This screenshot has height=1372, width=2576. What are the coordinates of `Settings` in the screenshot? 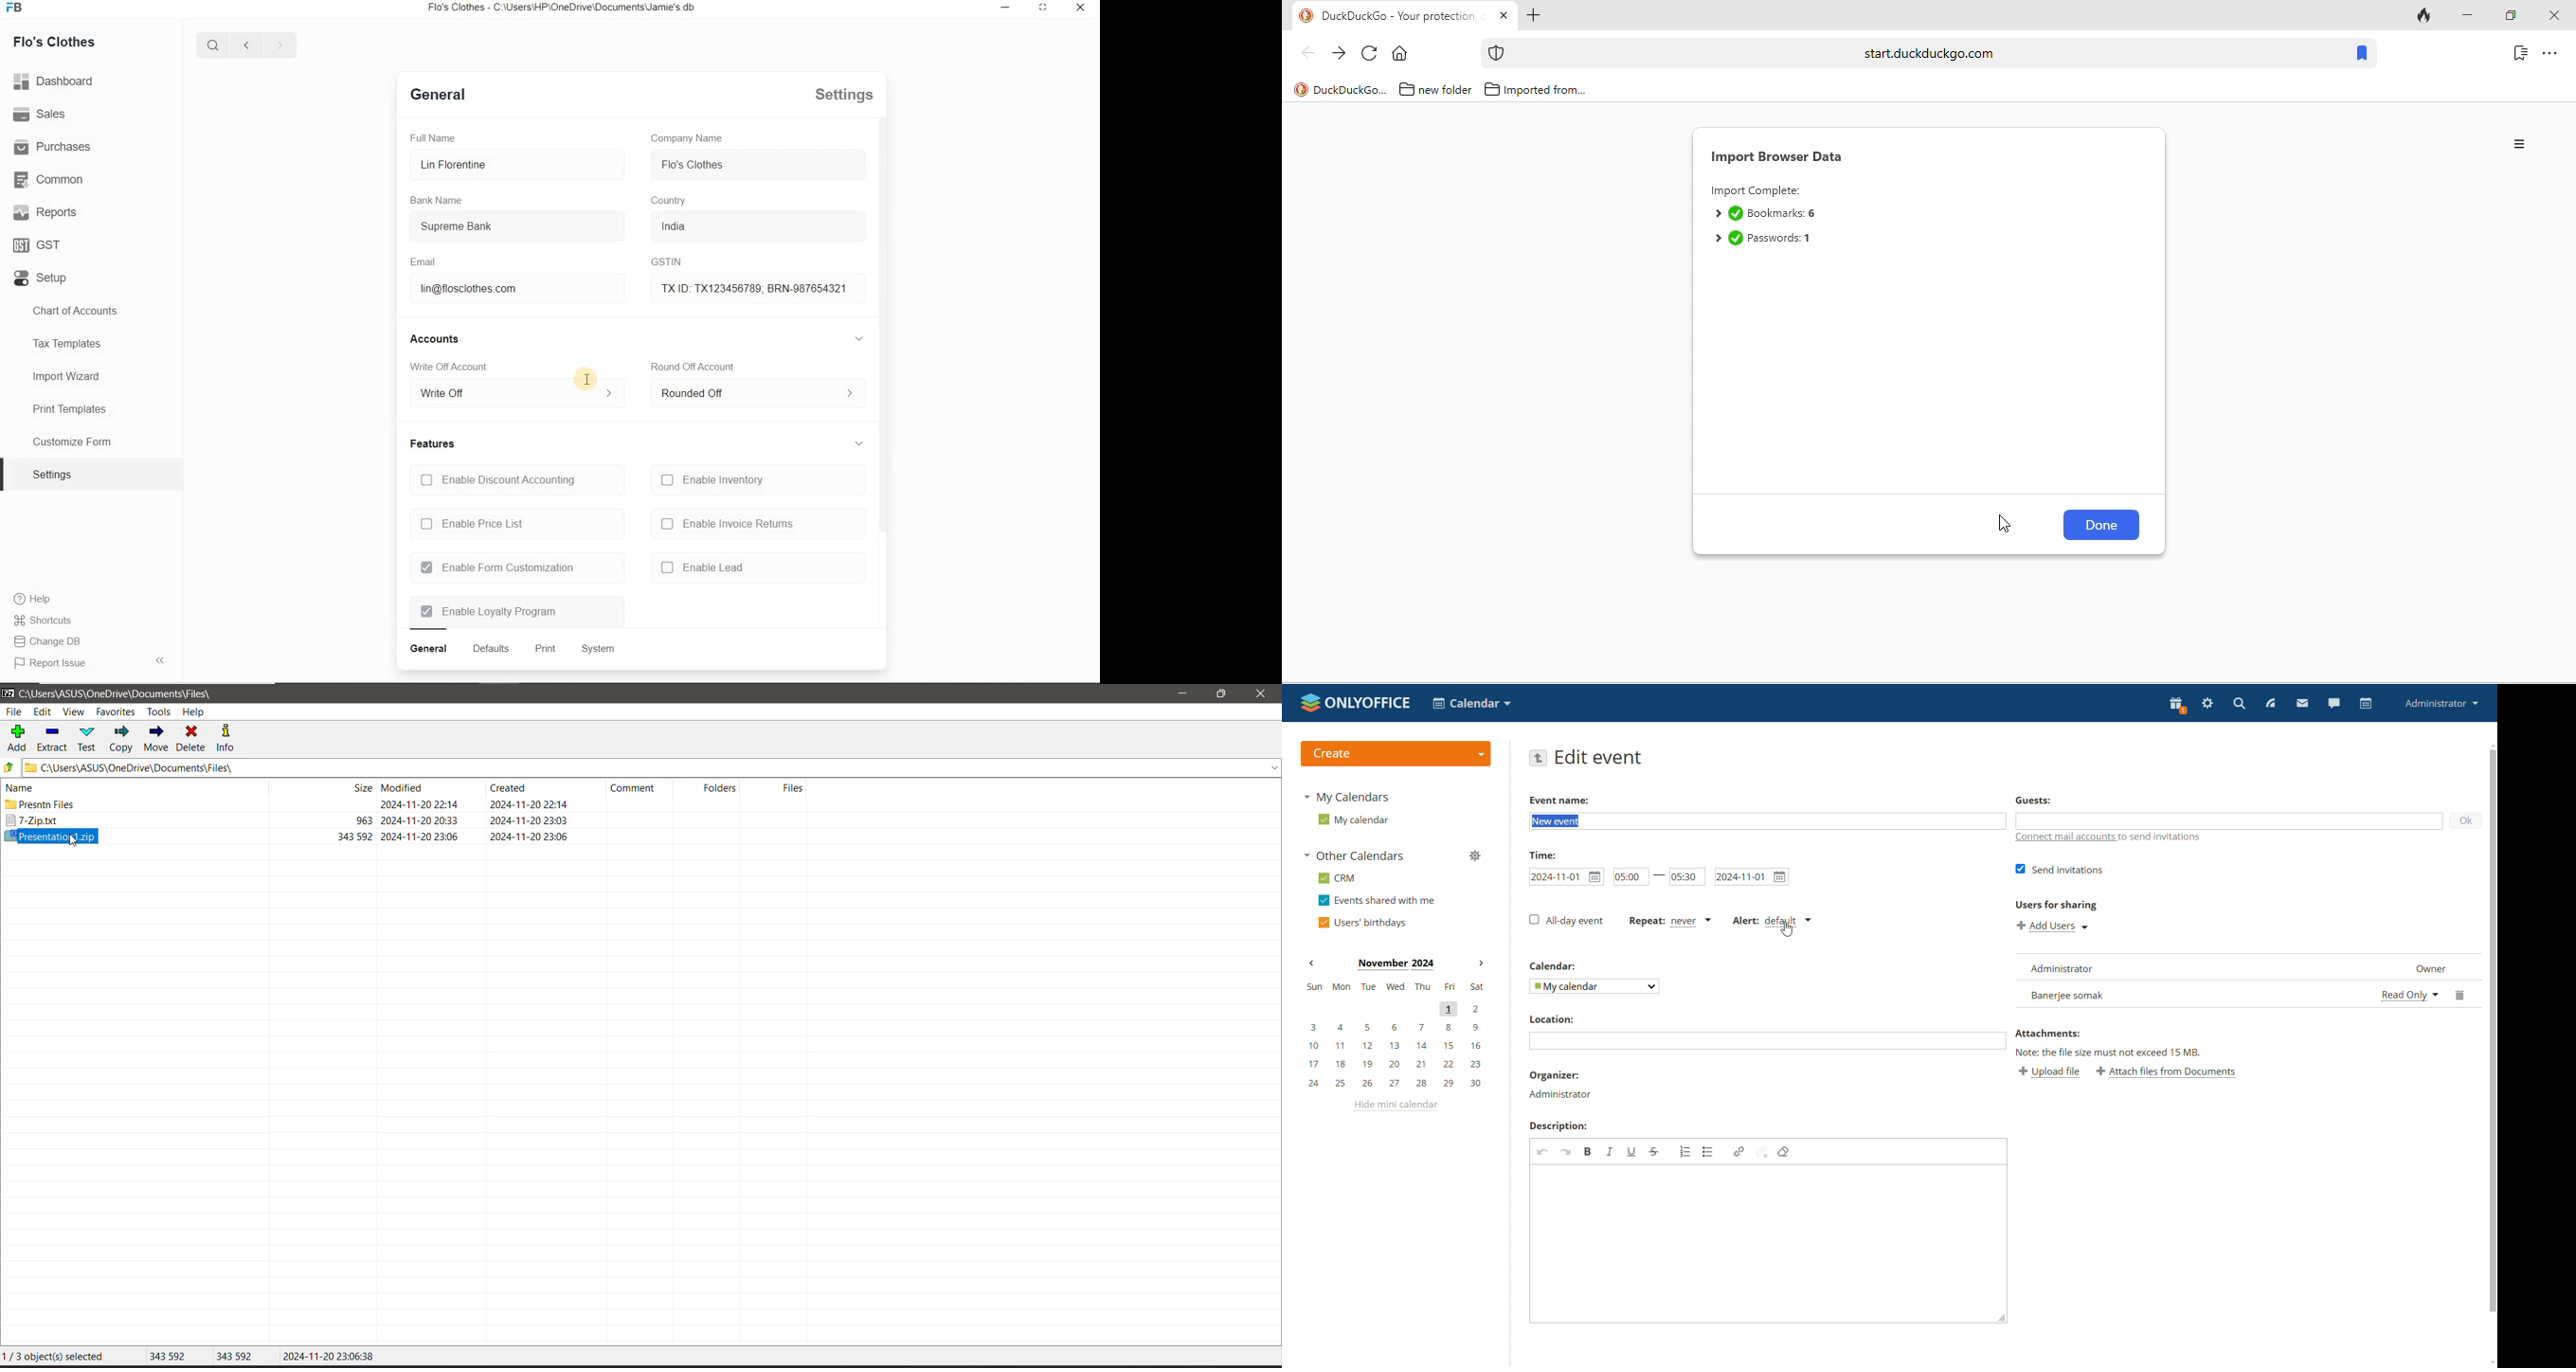 It's located at (847, 94).